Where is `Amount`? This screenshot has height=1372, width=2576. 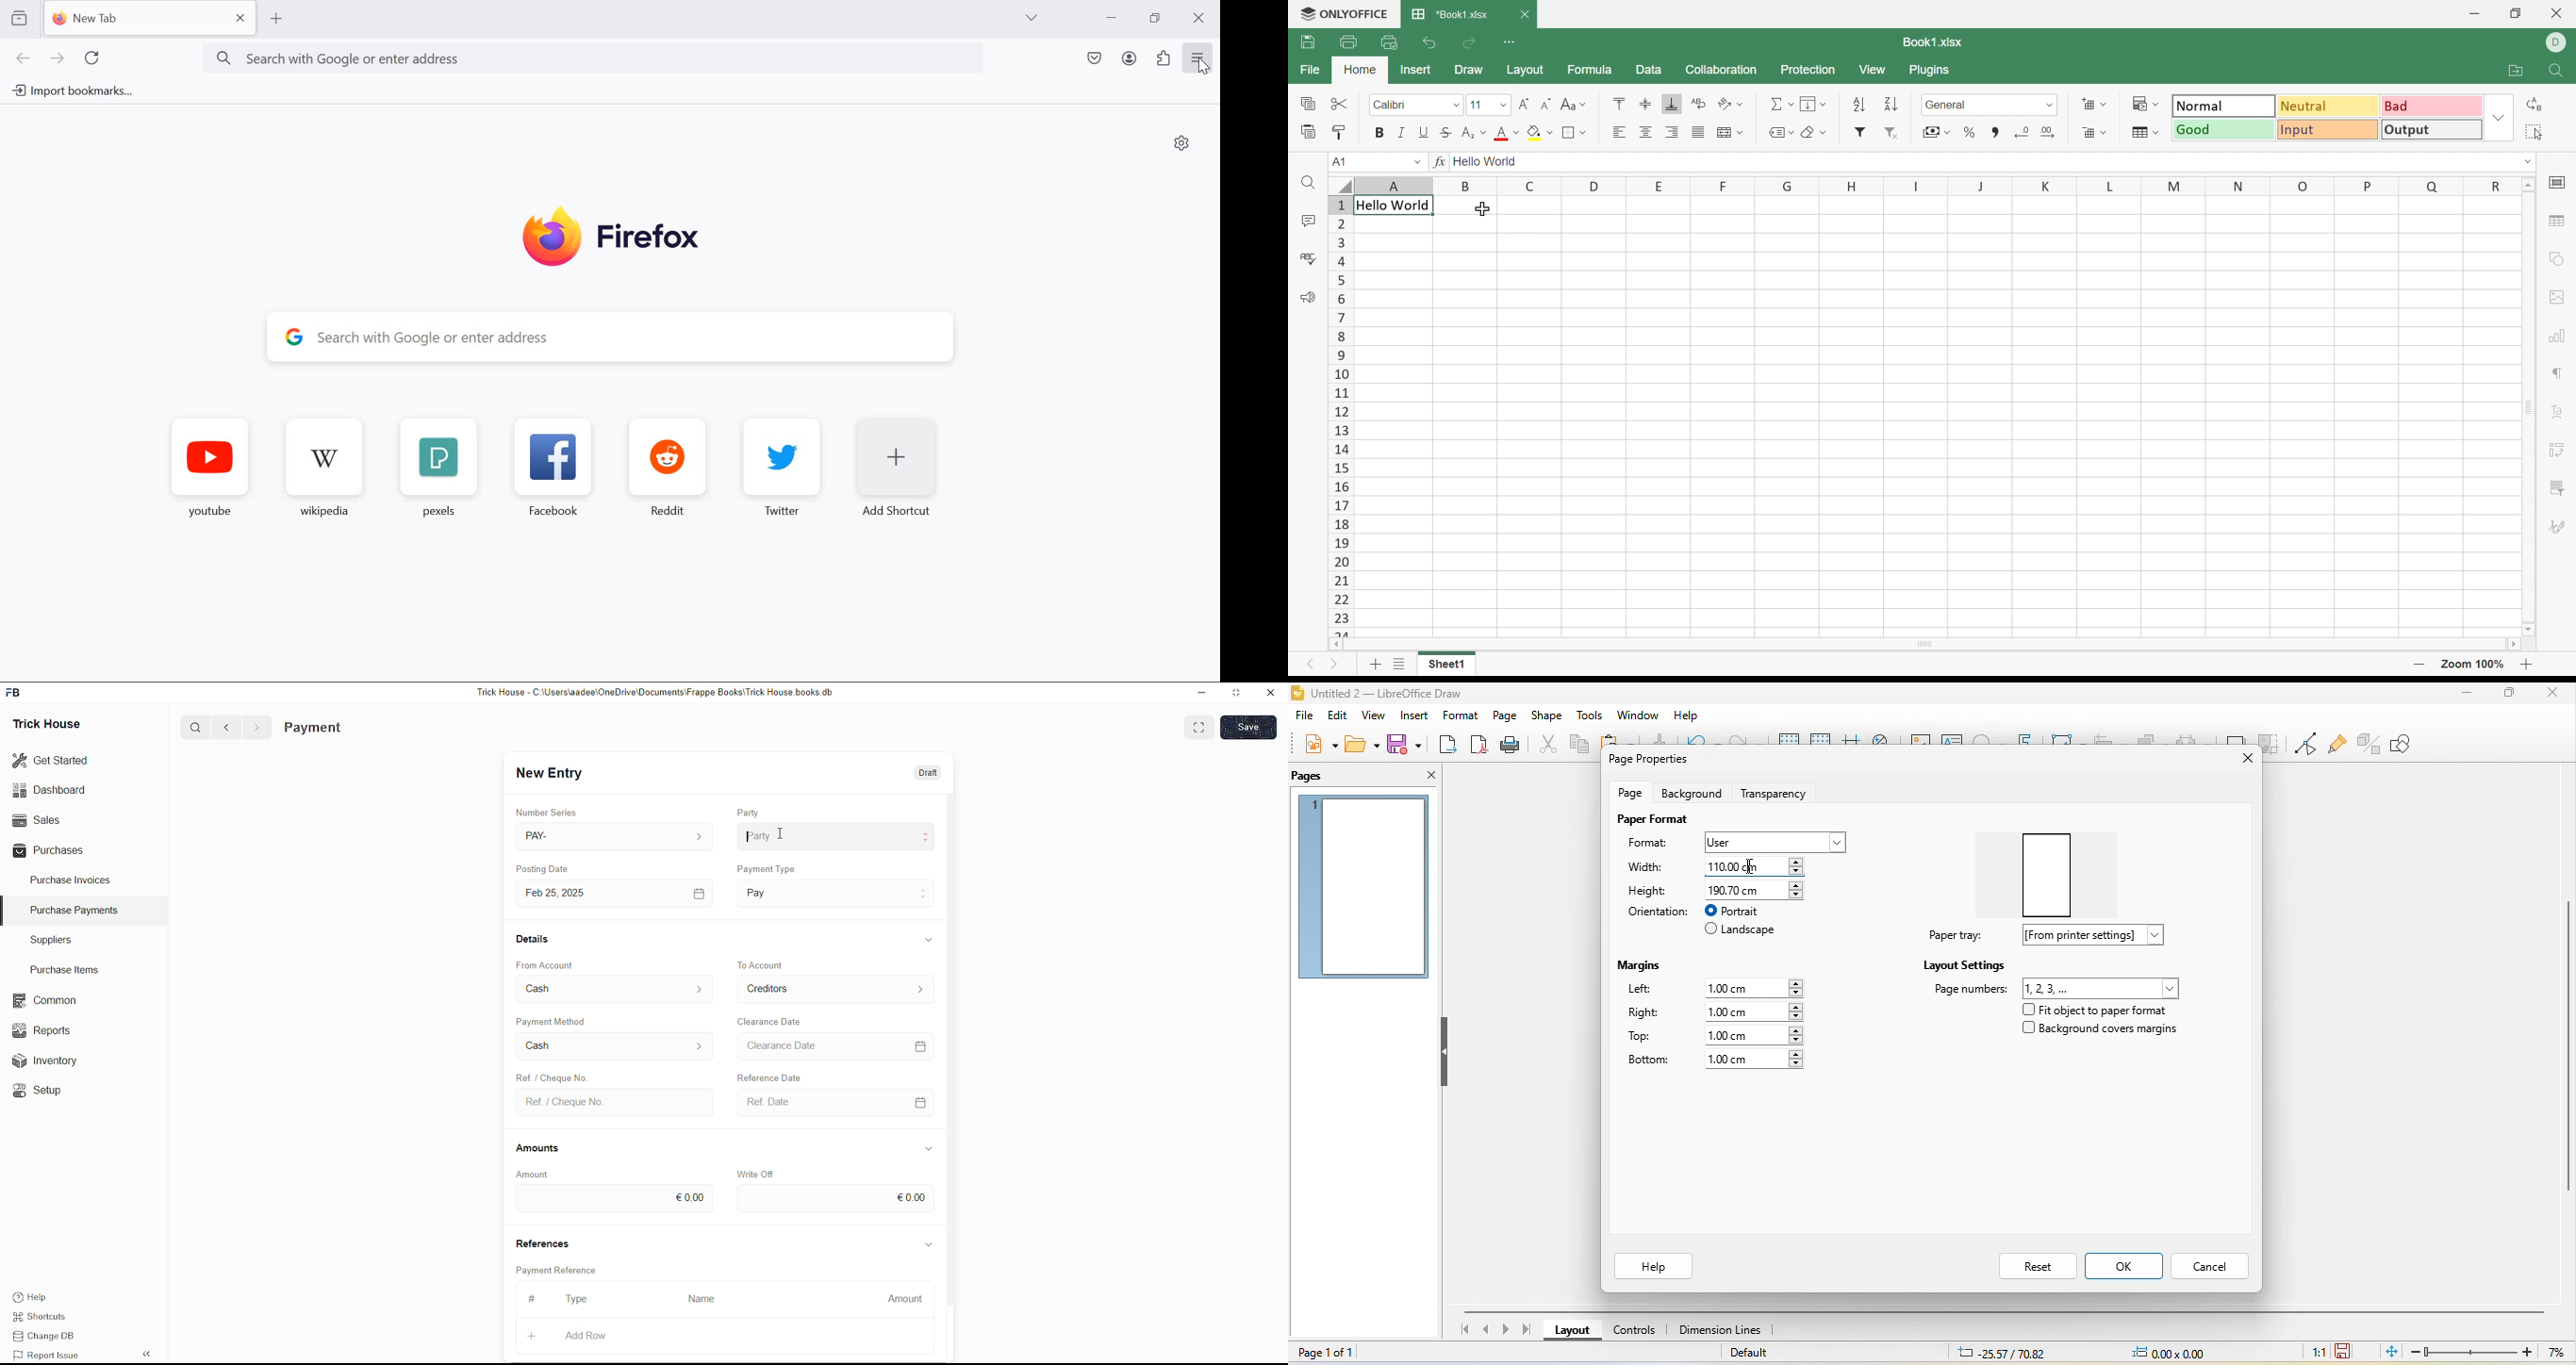
Amount is located at coordinates (533, 1174).